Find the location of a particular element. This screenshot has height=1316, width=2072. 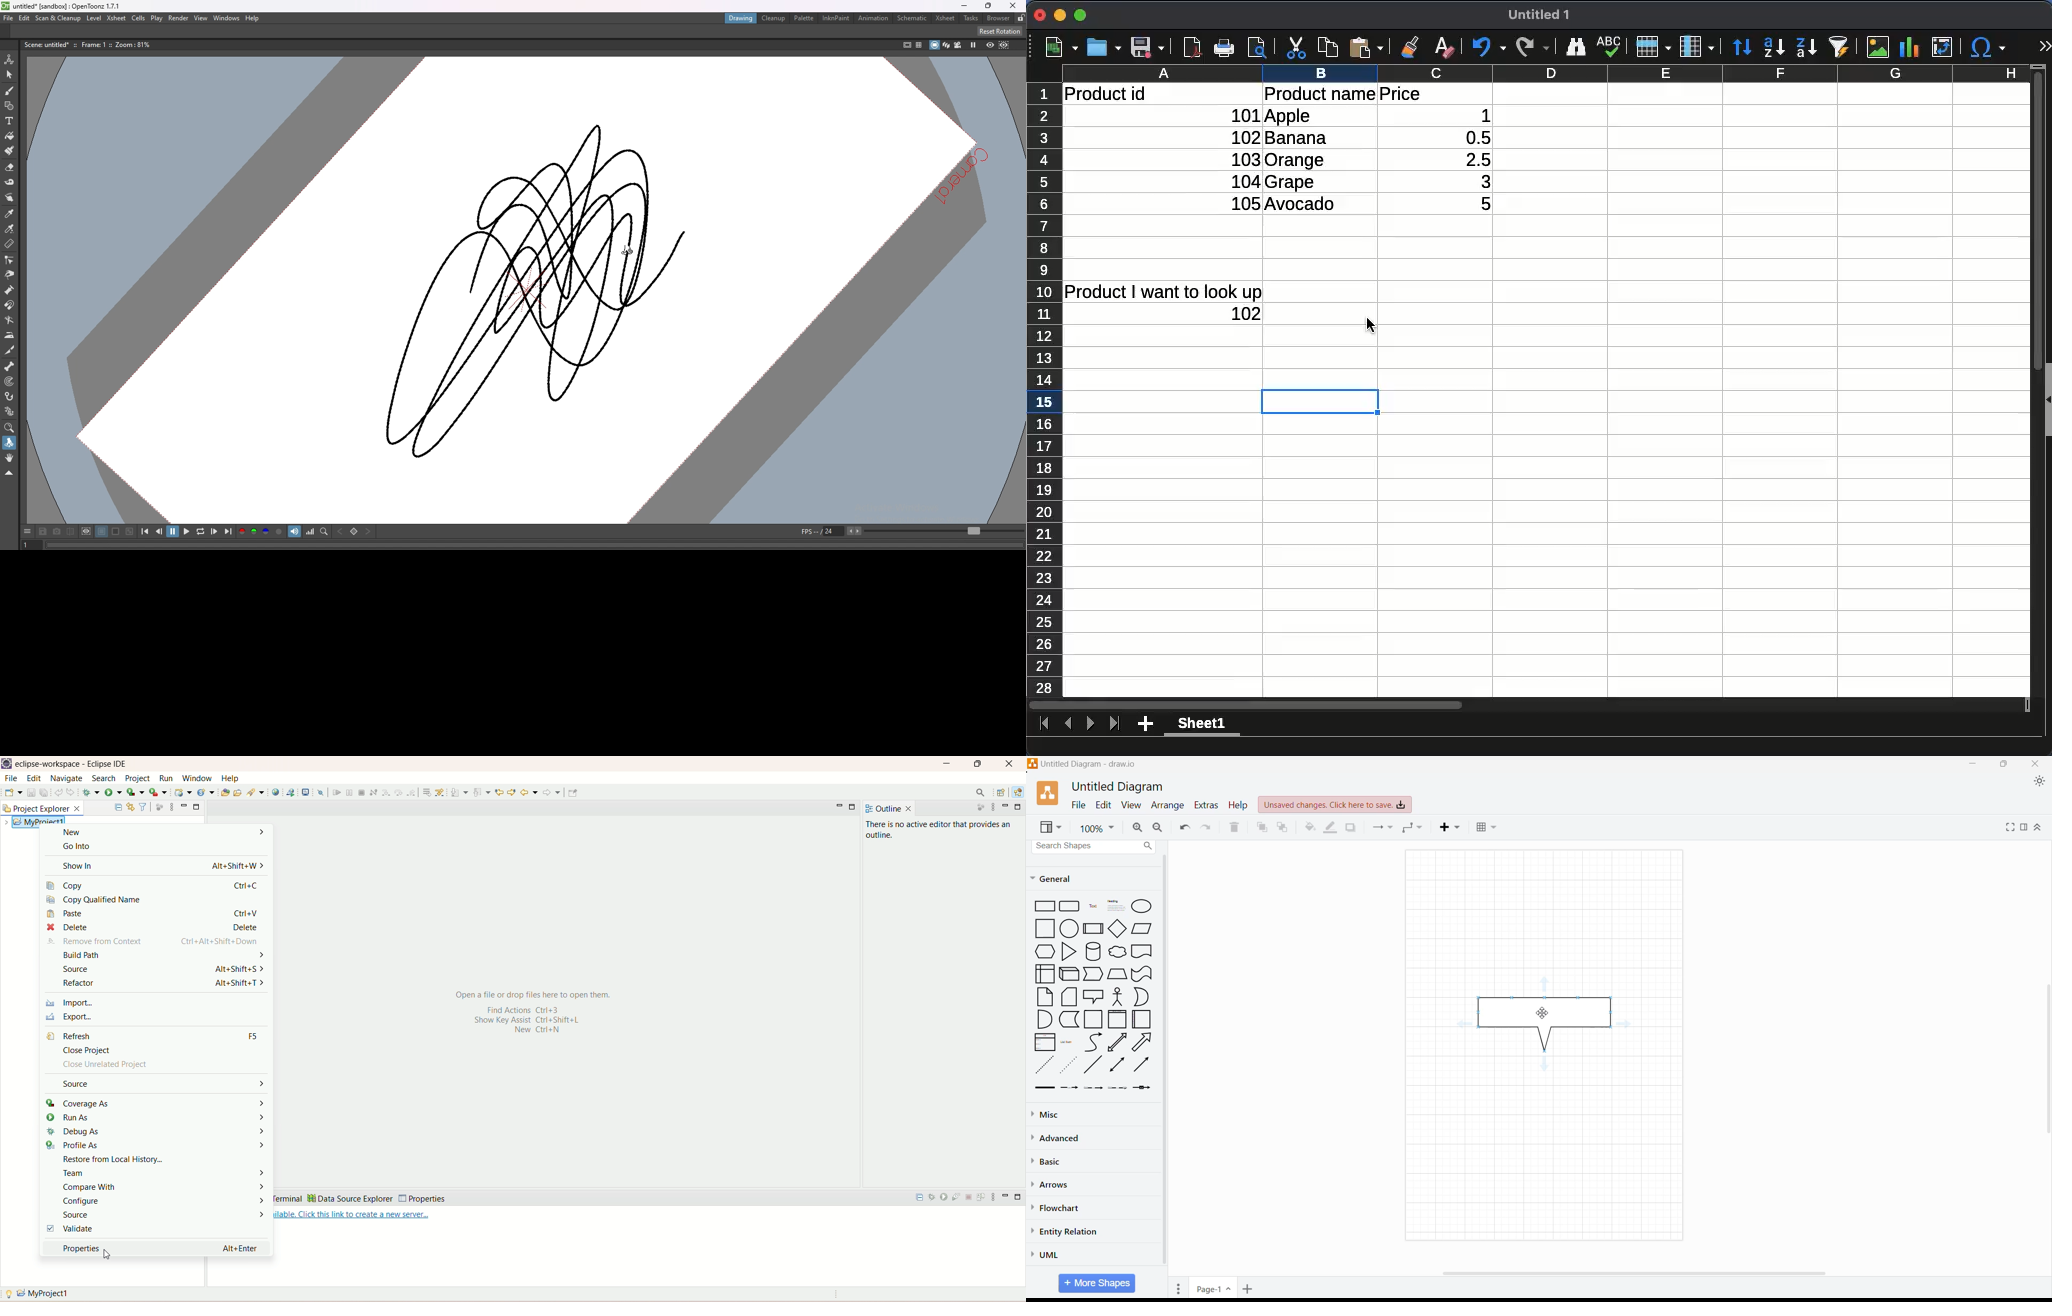

Ellipse is located at coordinates (1142, 906).